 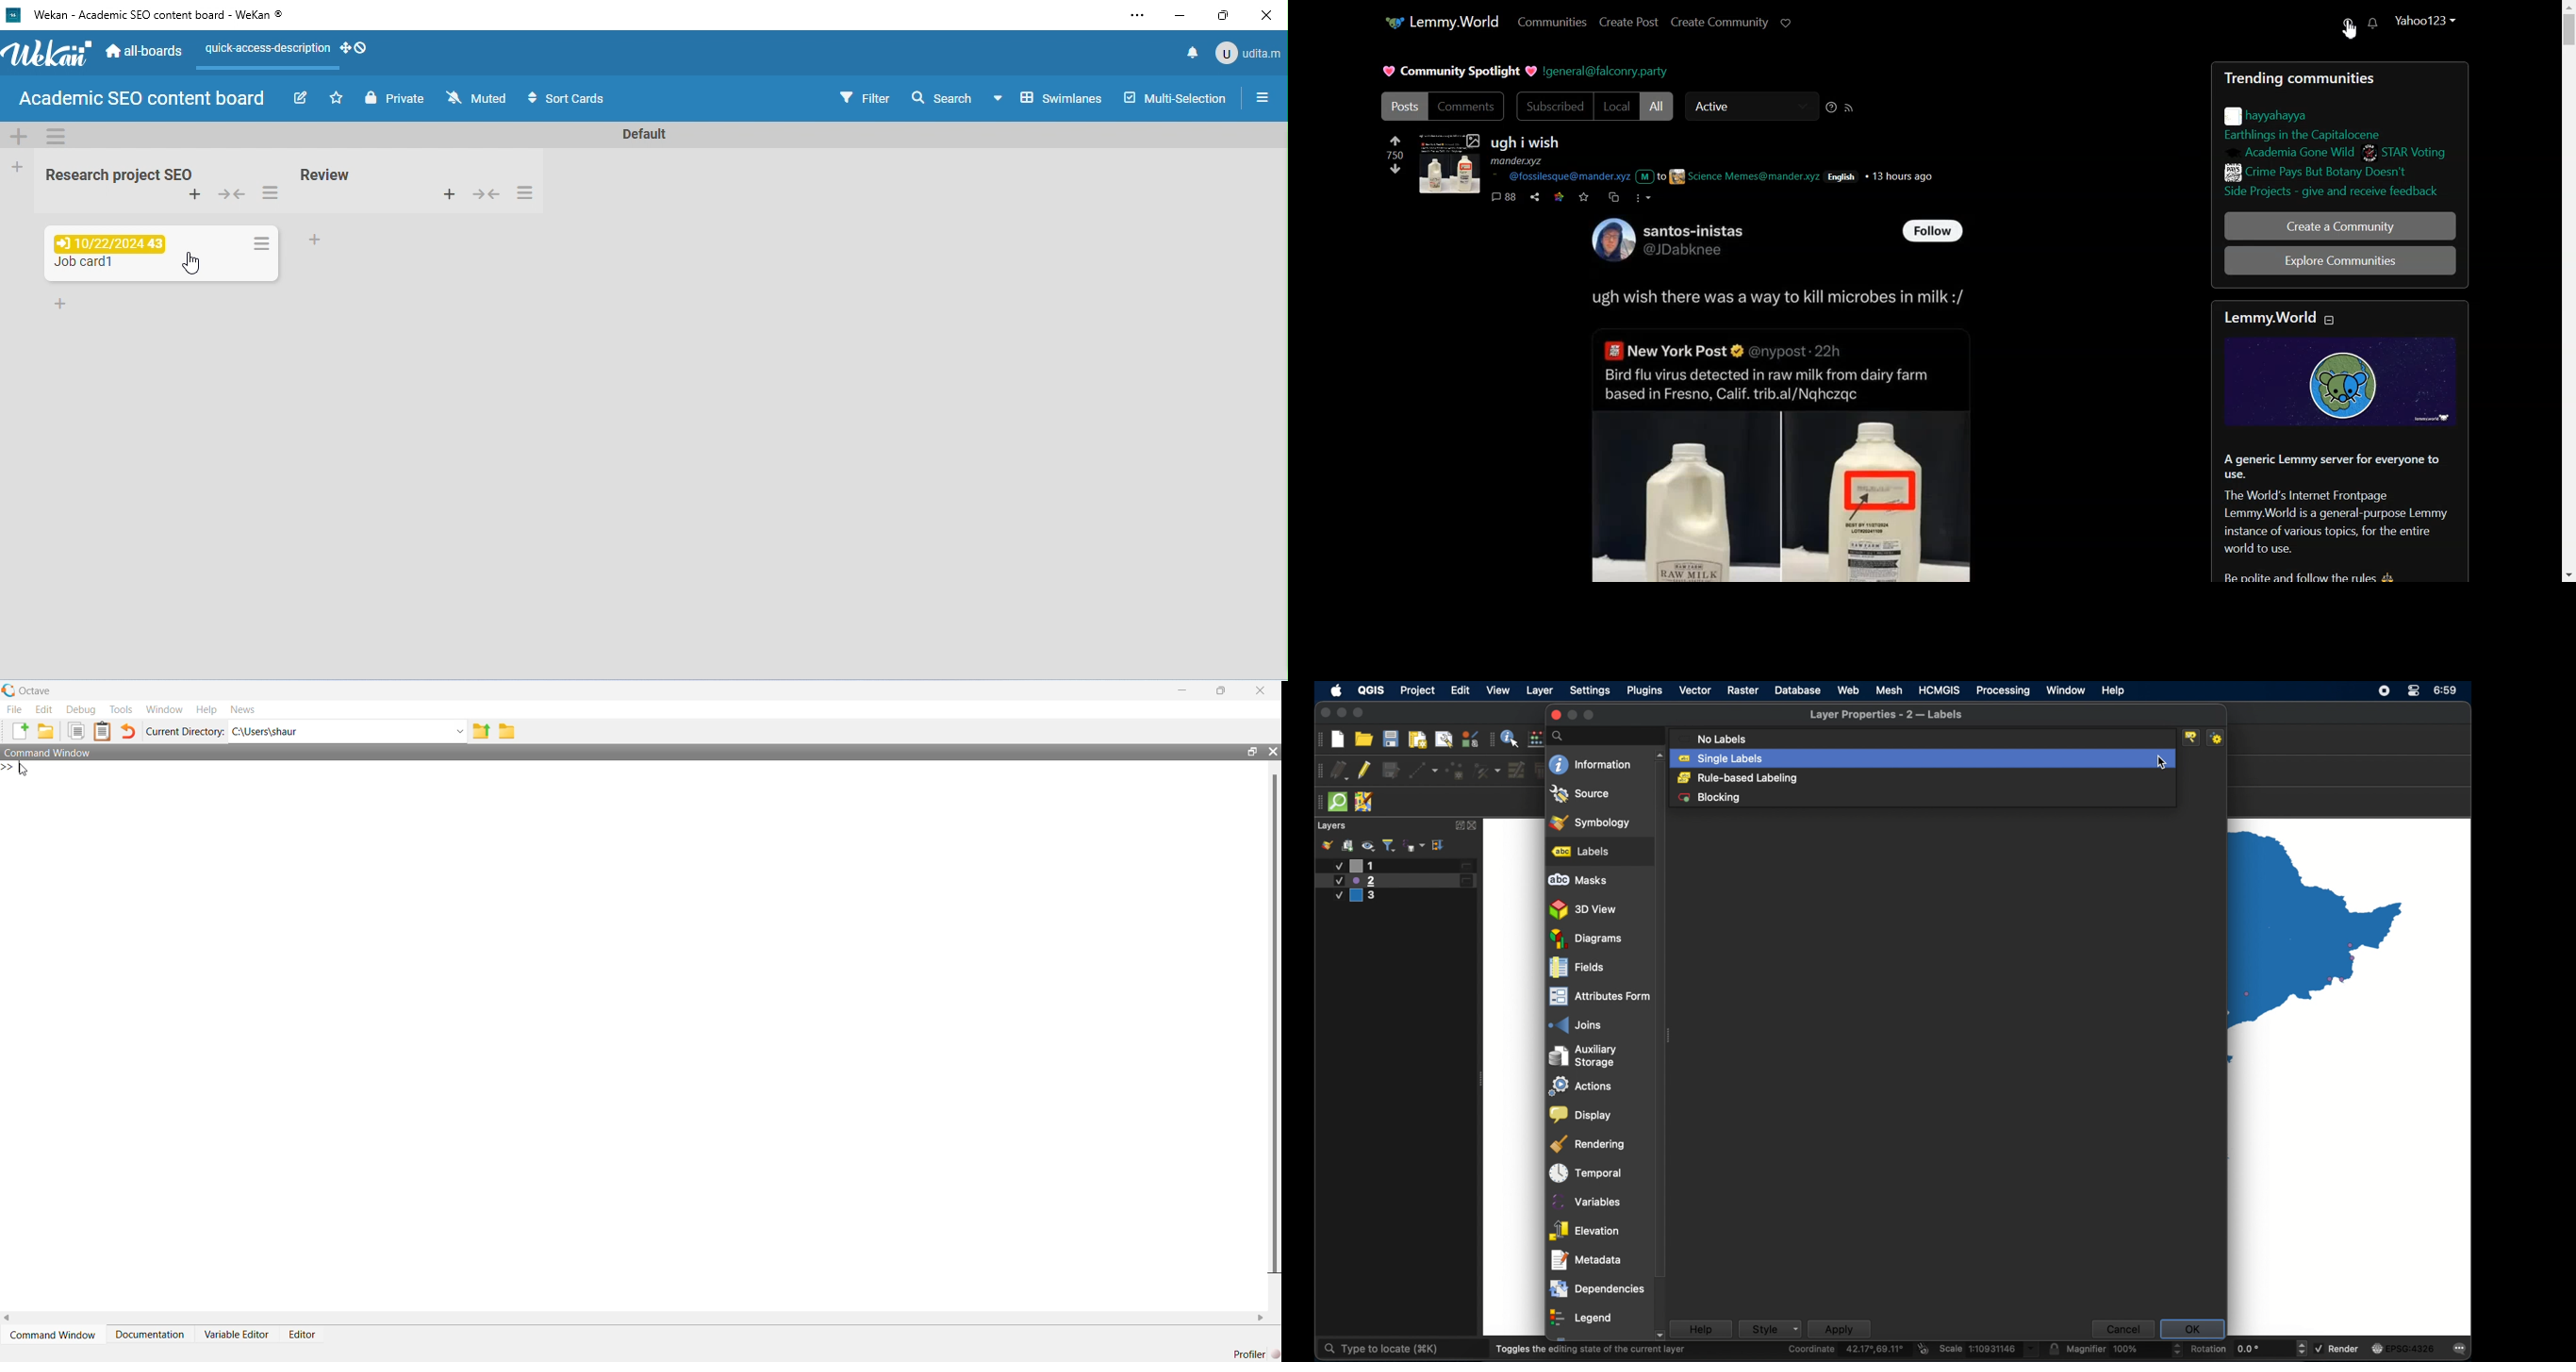 I want to click on auxilliary storage, so click(x=1587, y=1056).